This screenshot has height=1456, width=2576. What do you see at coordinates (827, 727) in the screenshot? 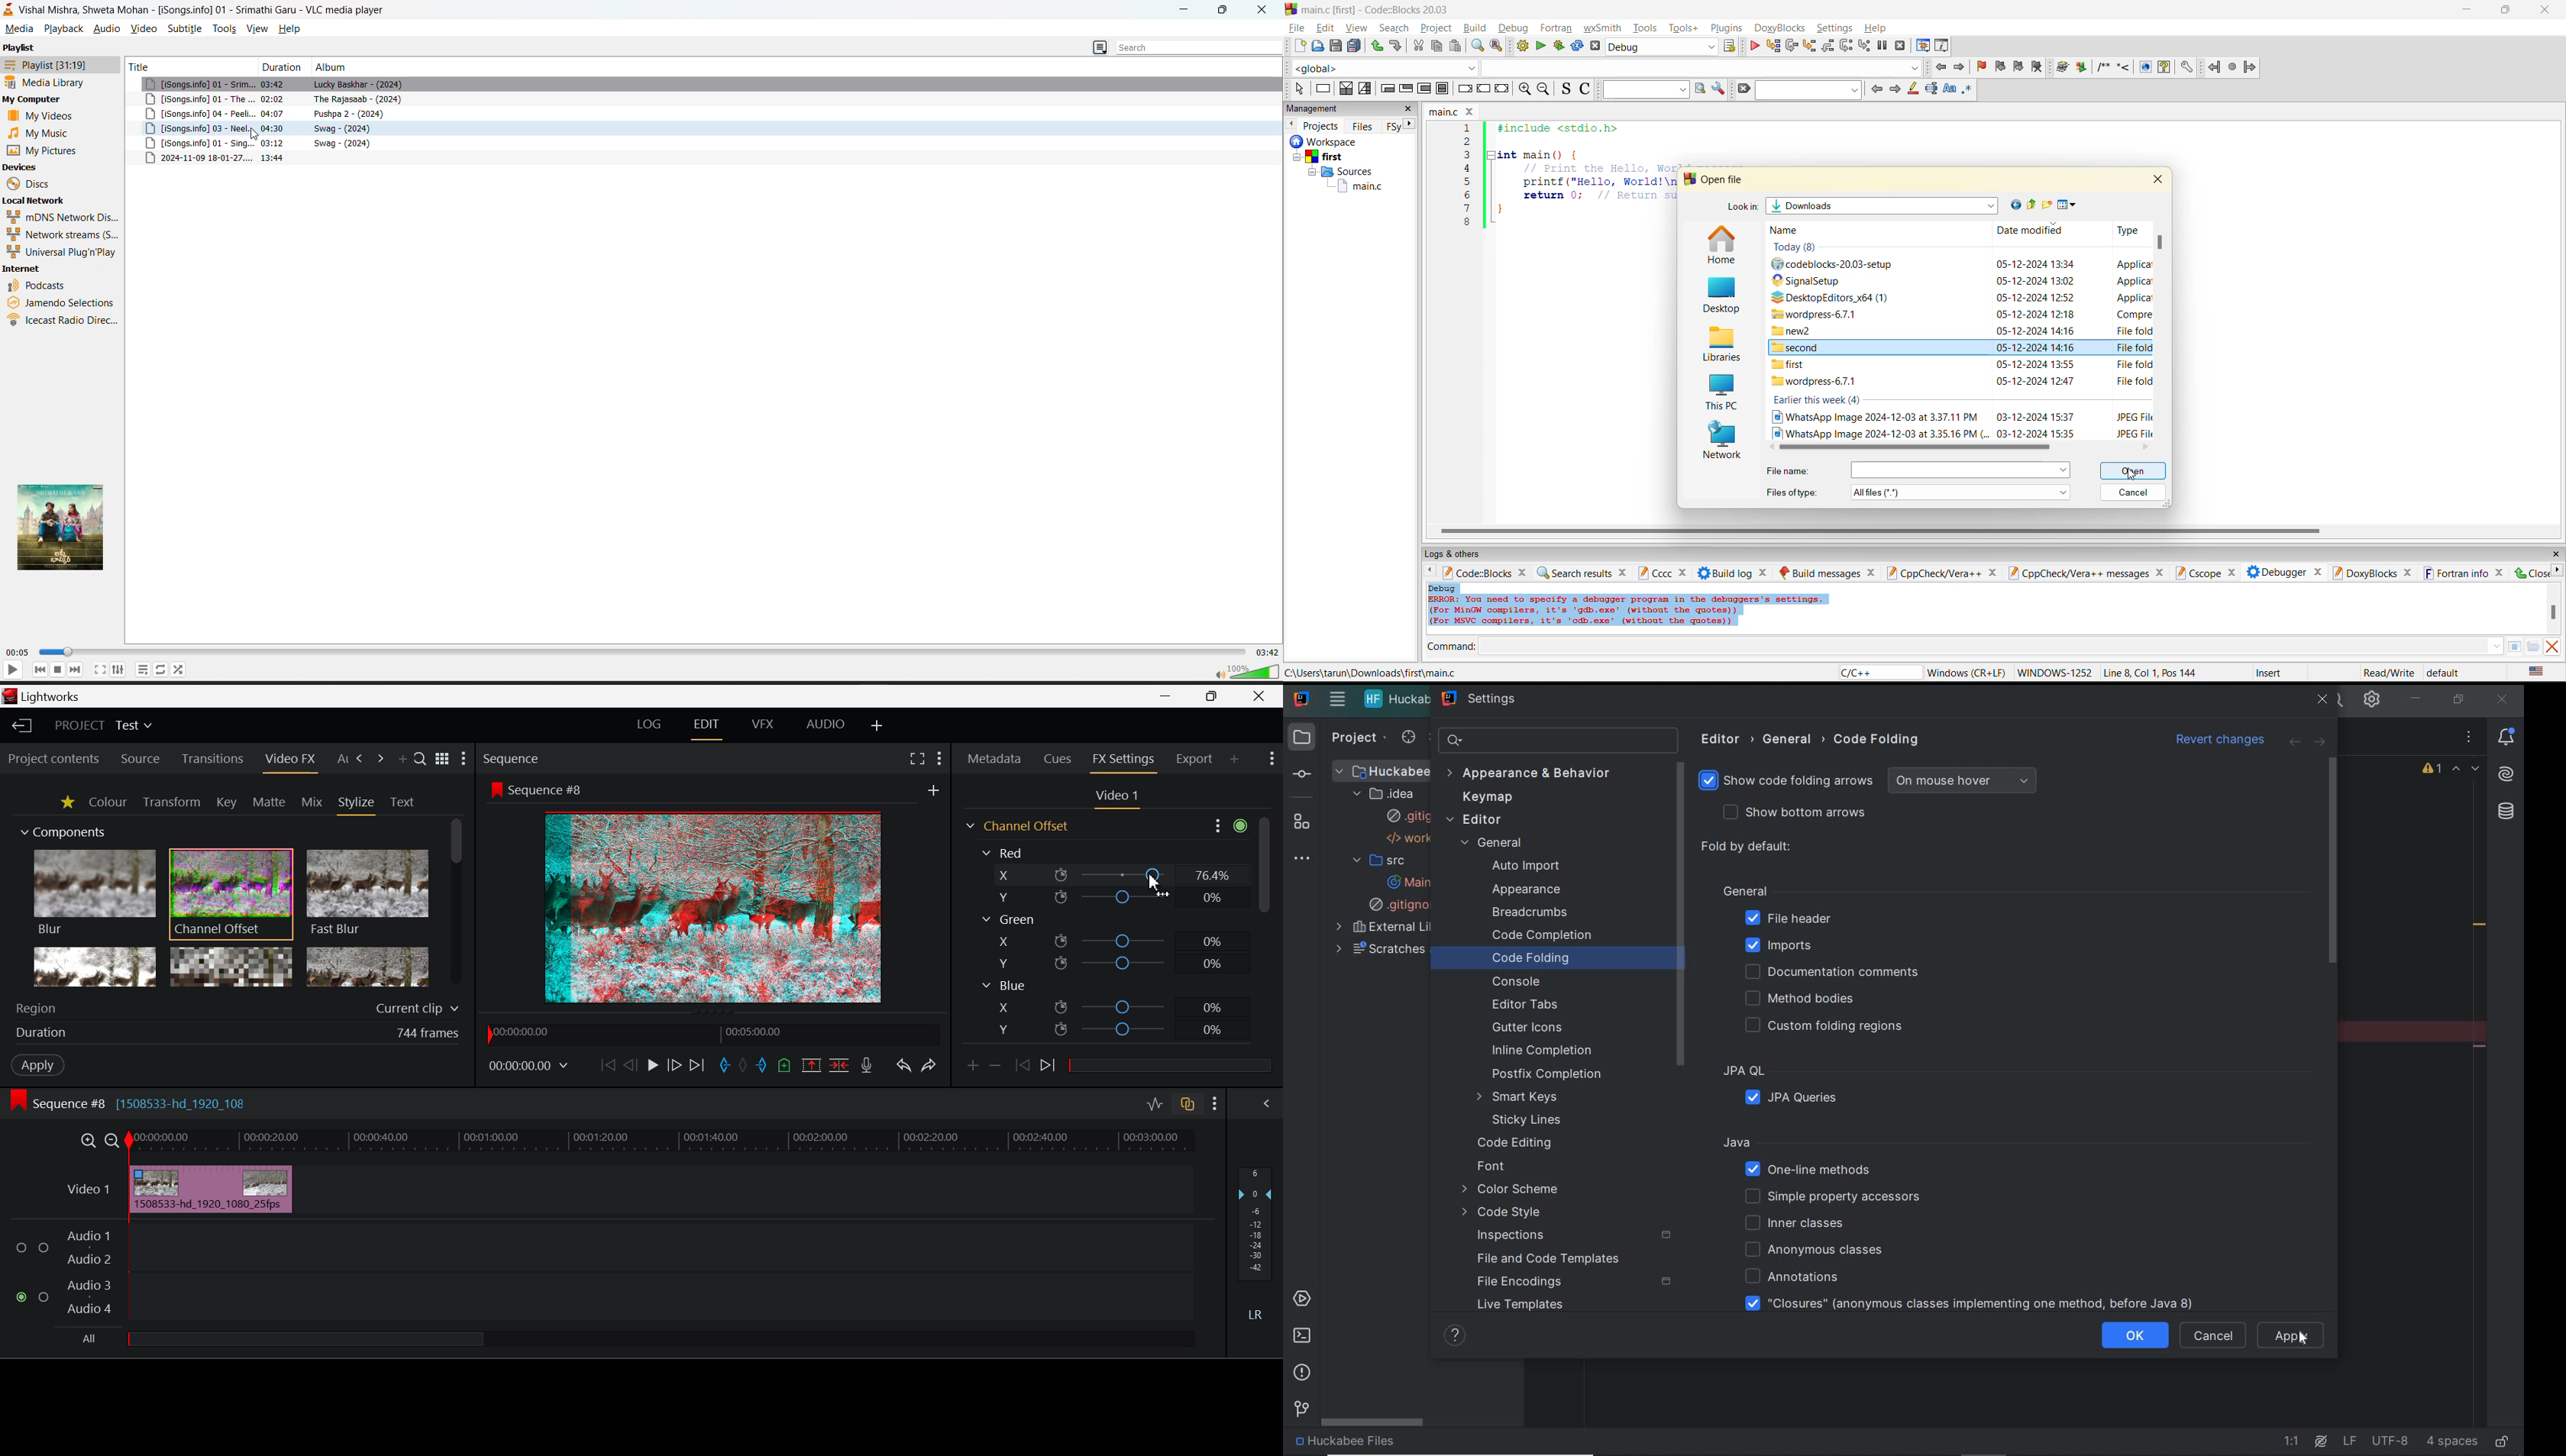
I see `AUDIO Layout` at bounding box center [827, 727].